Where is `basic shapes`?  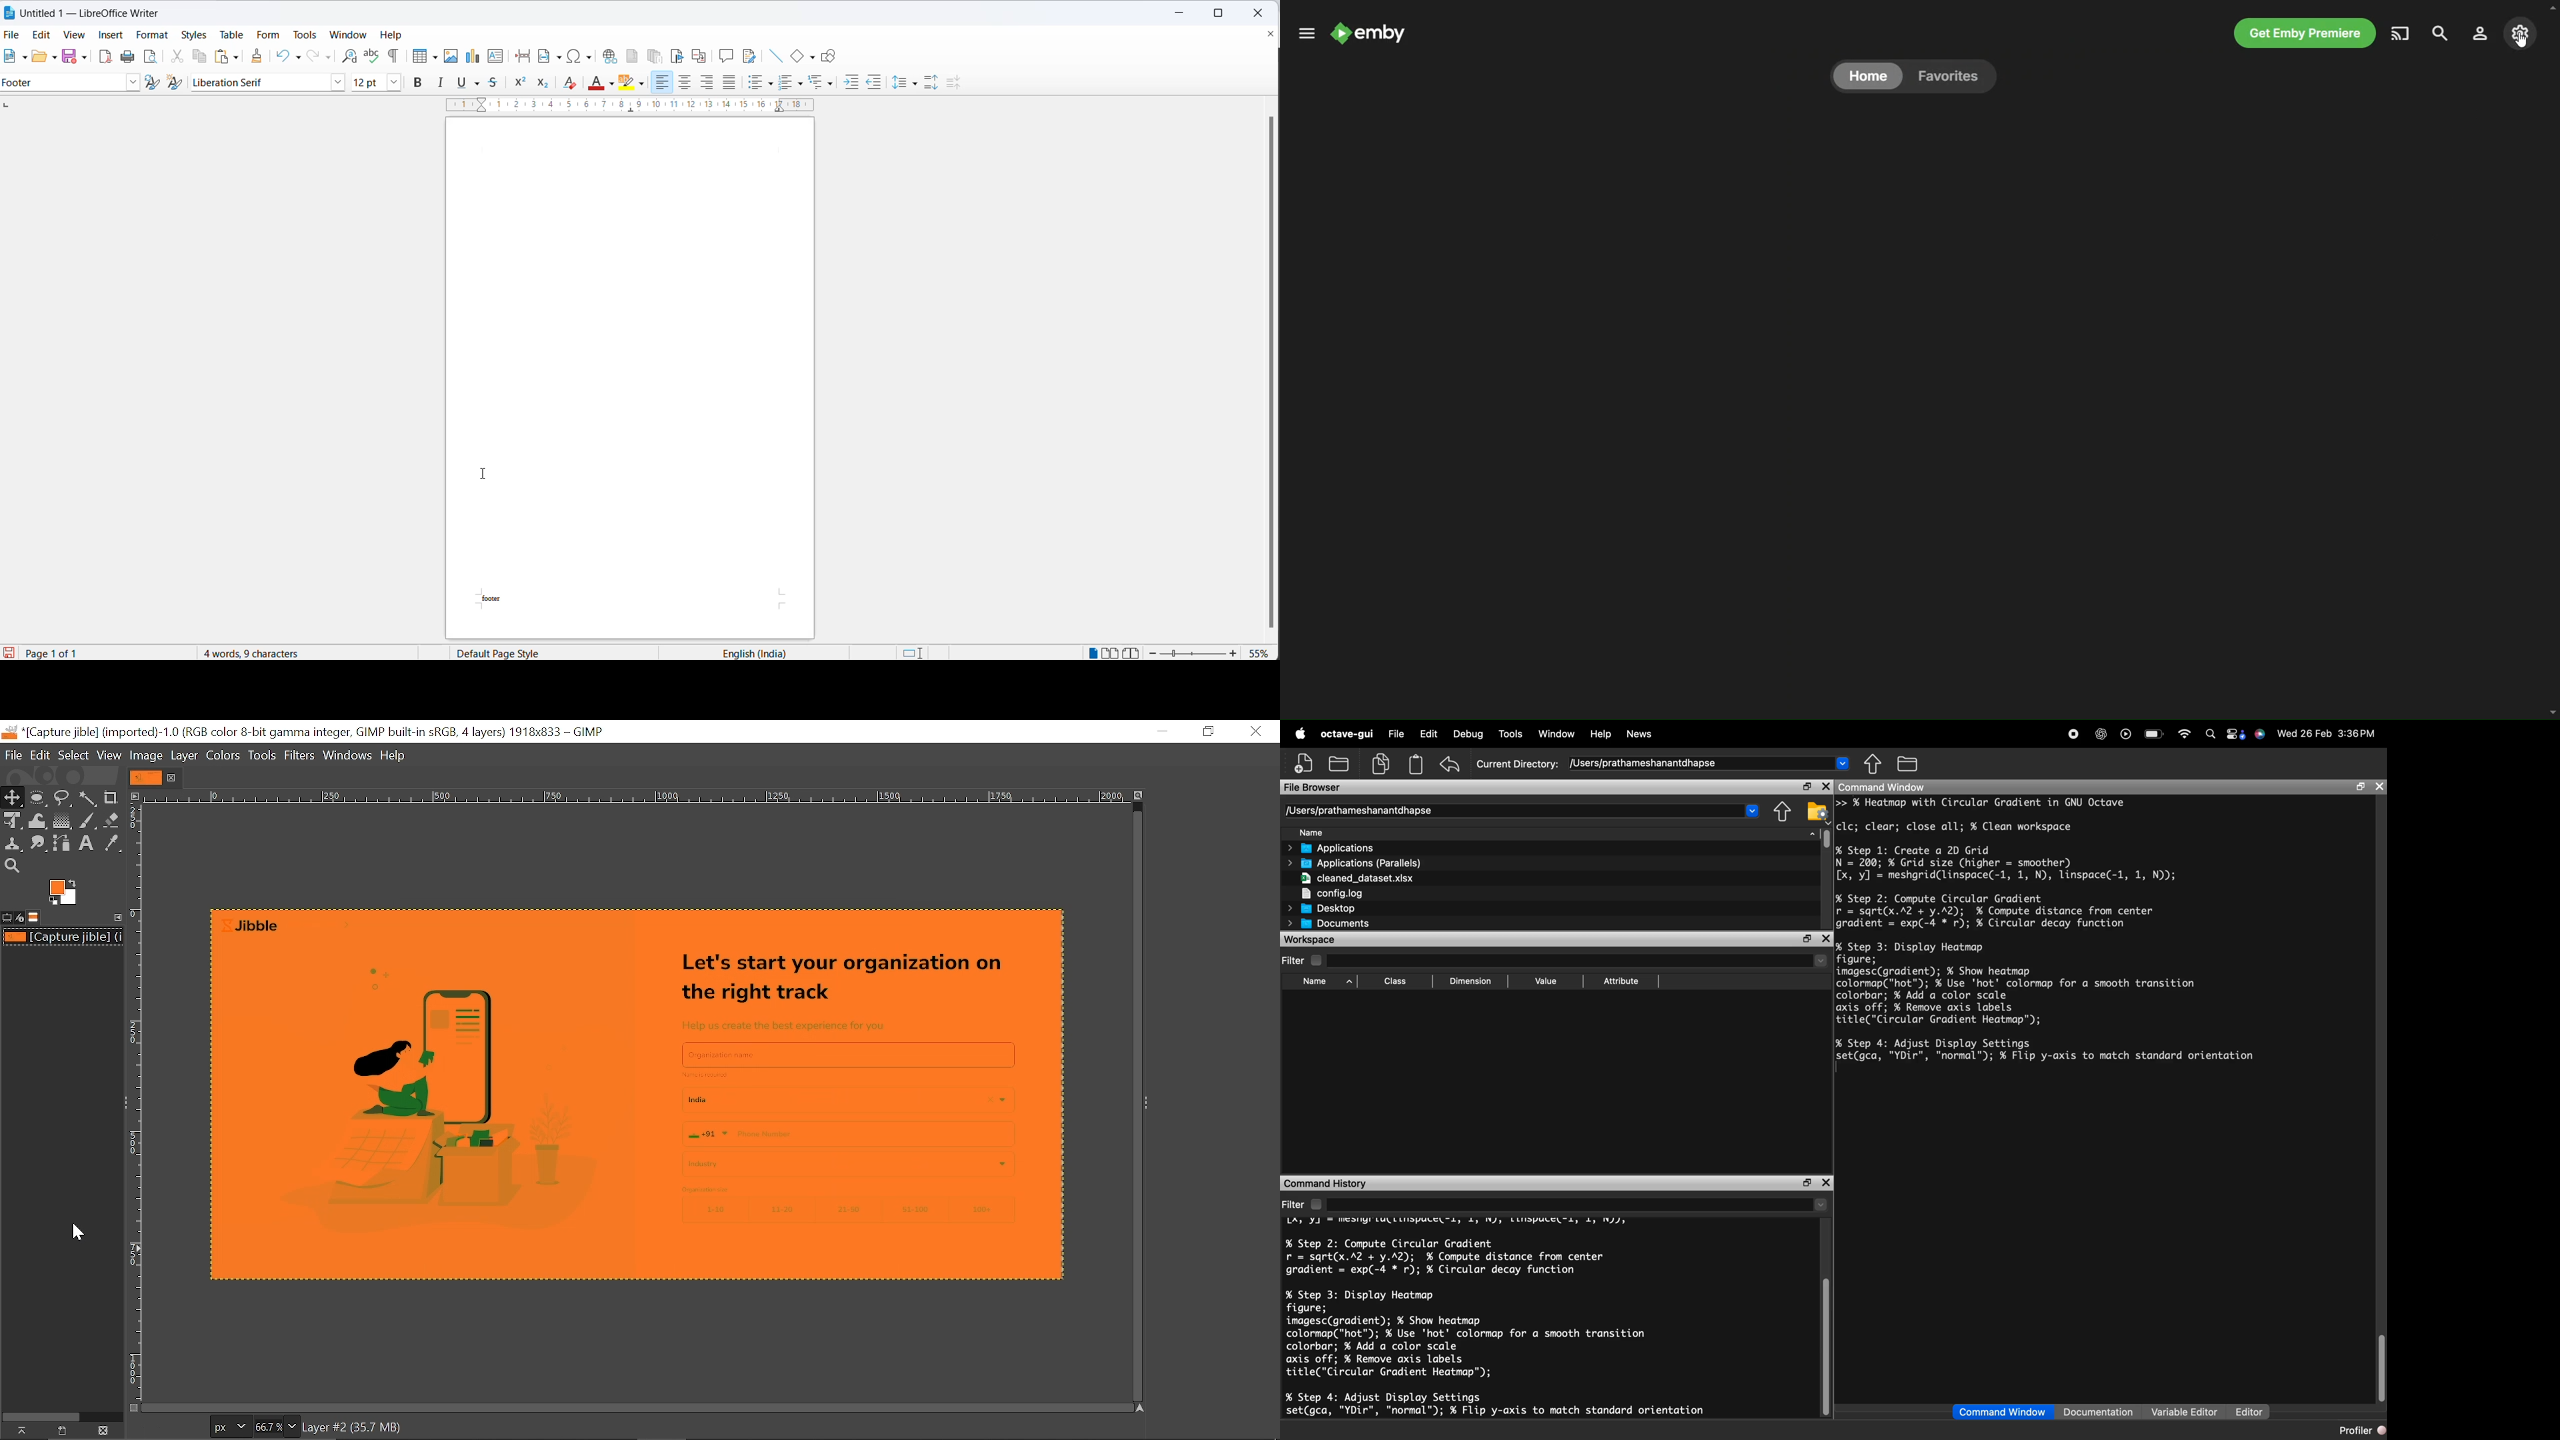
basic shapes is located at coordinates (796, 57).